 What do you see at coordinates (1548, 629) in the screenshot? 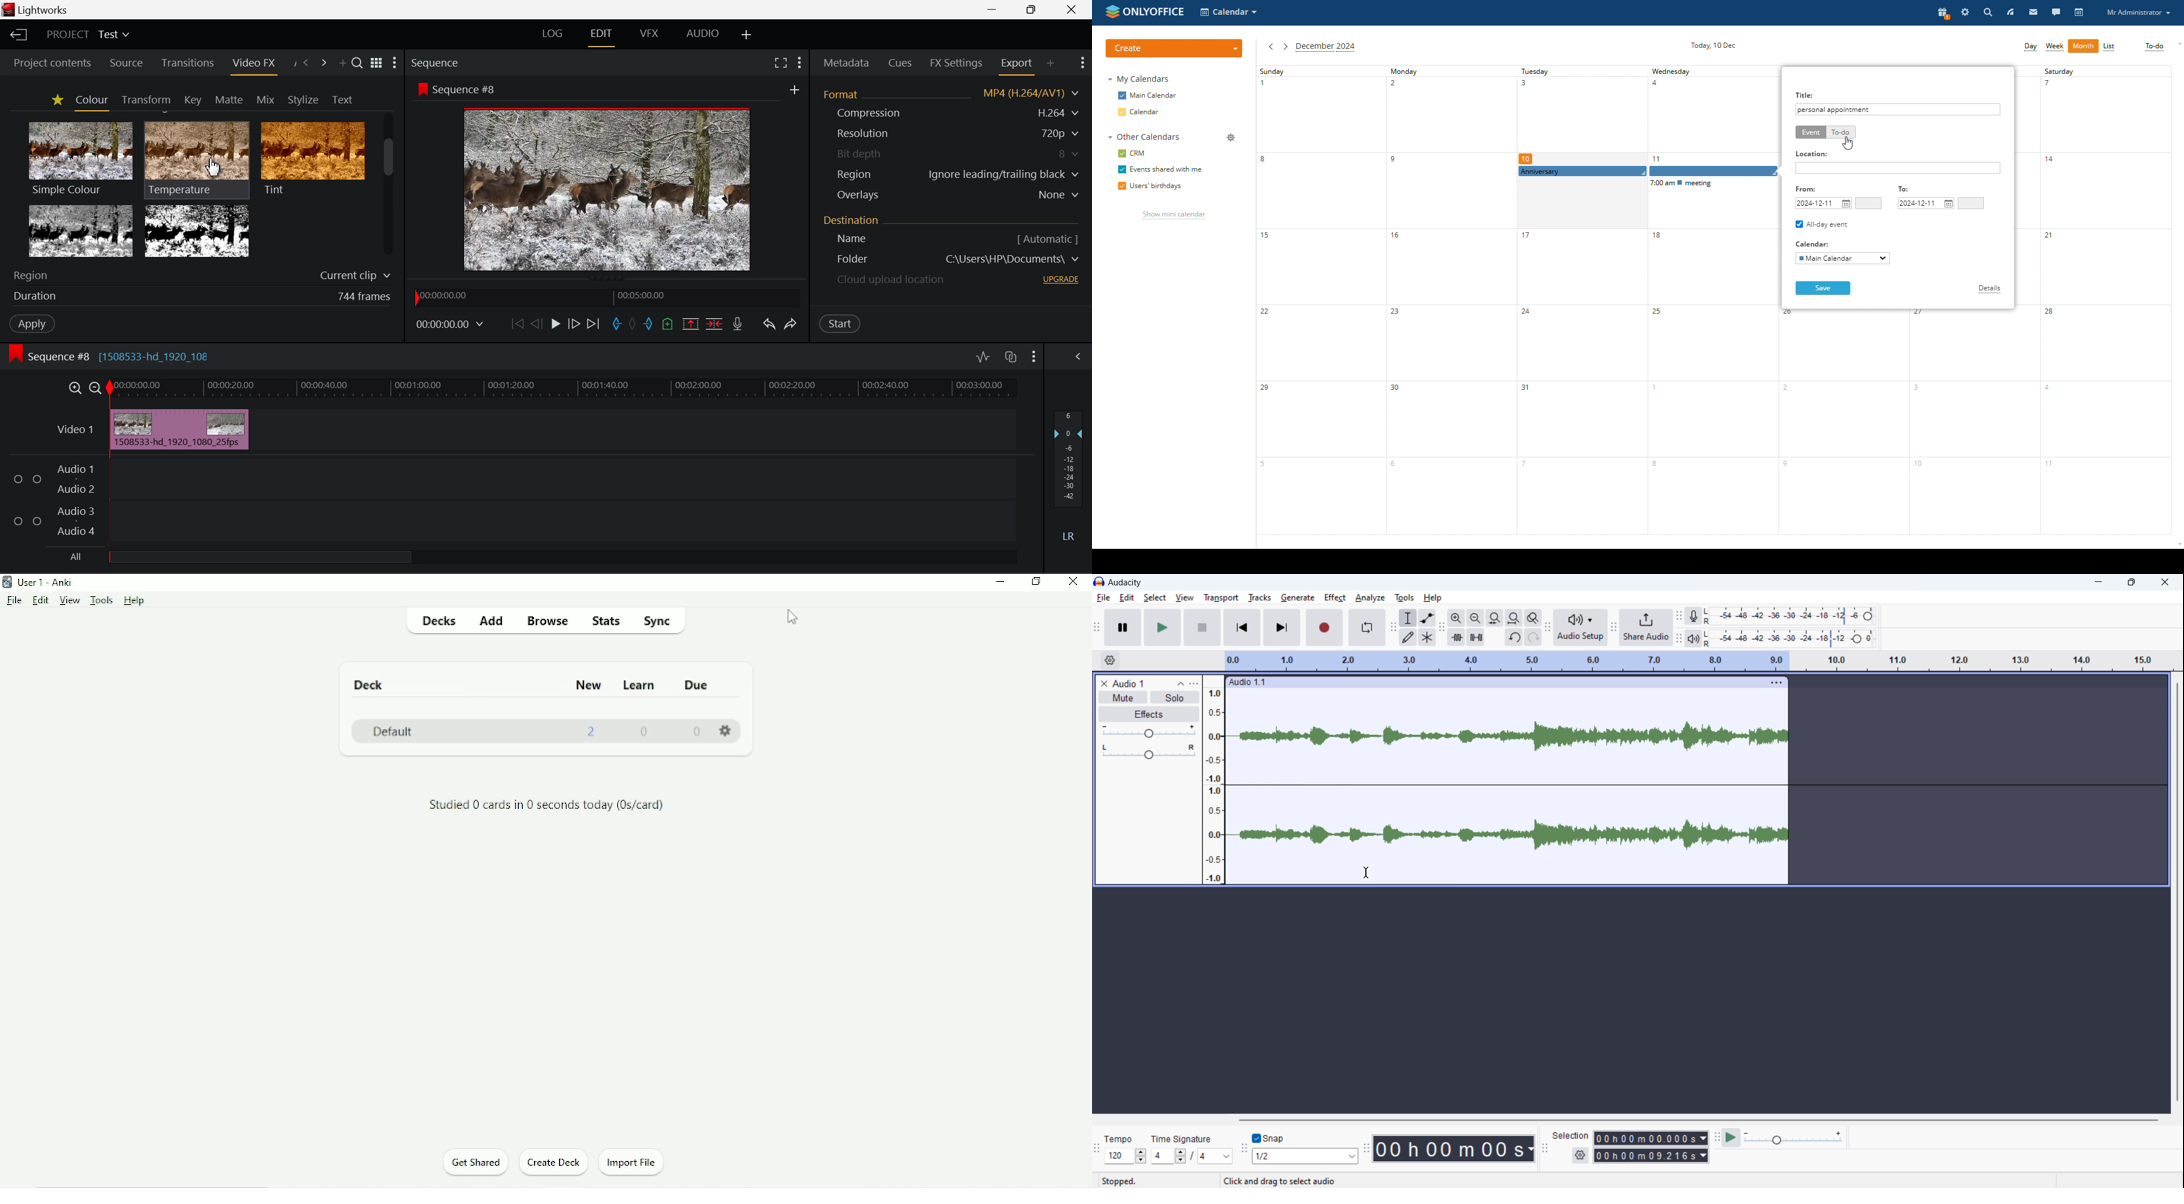
I see `audio setup toolbar` at bounding box center [1548, 629].